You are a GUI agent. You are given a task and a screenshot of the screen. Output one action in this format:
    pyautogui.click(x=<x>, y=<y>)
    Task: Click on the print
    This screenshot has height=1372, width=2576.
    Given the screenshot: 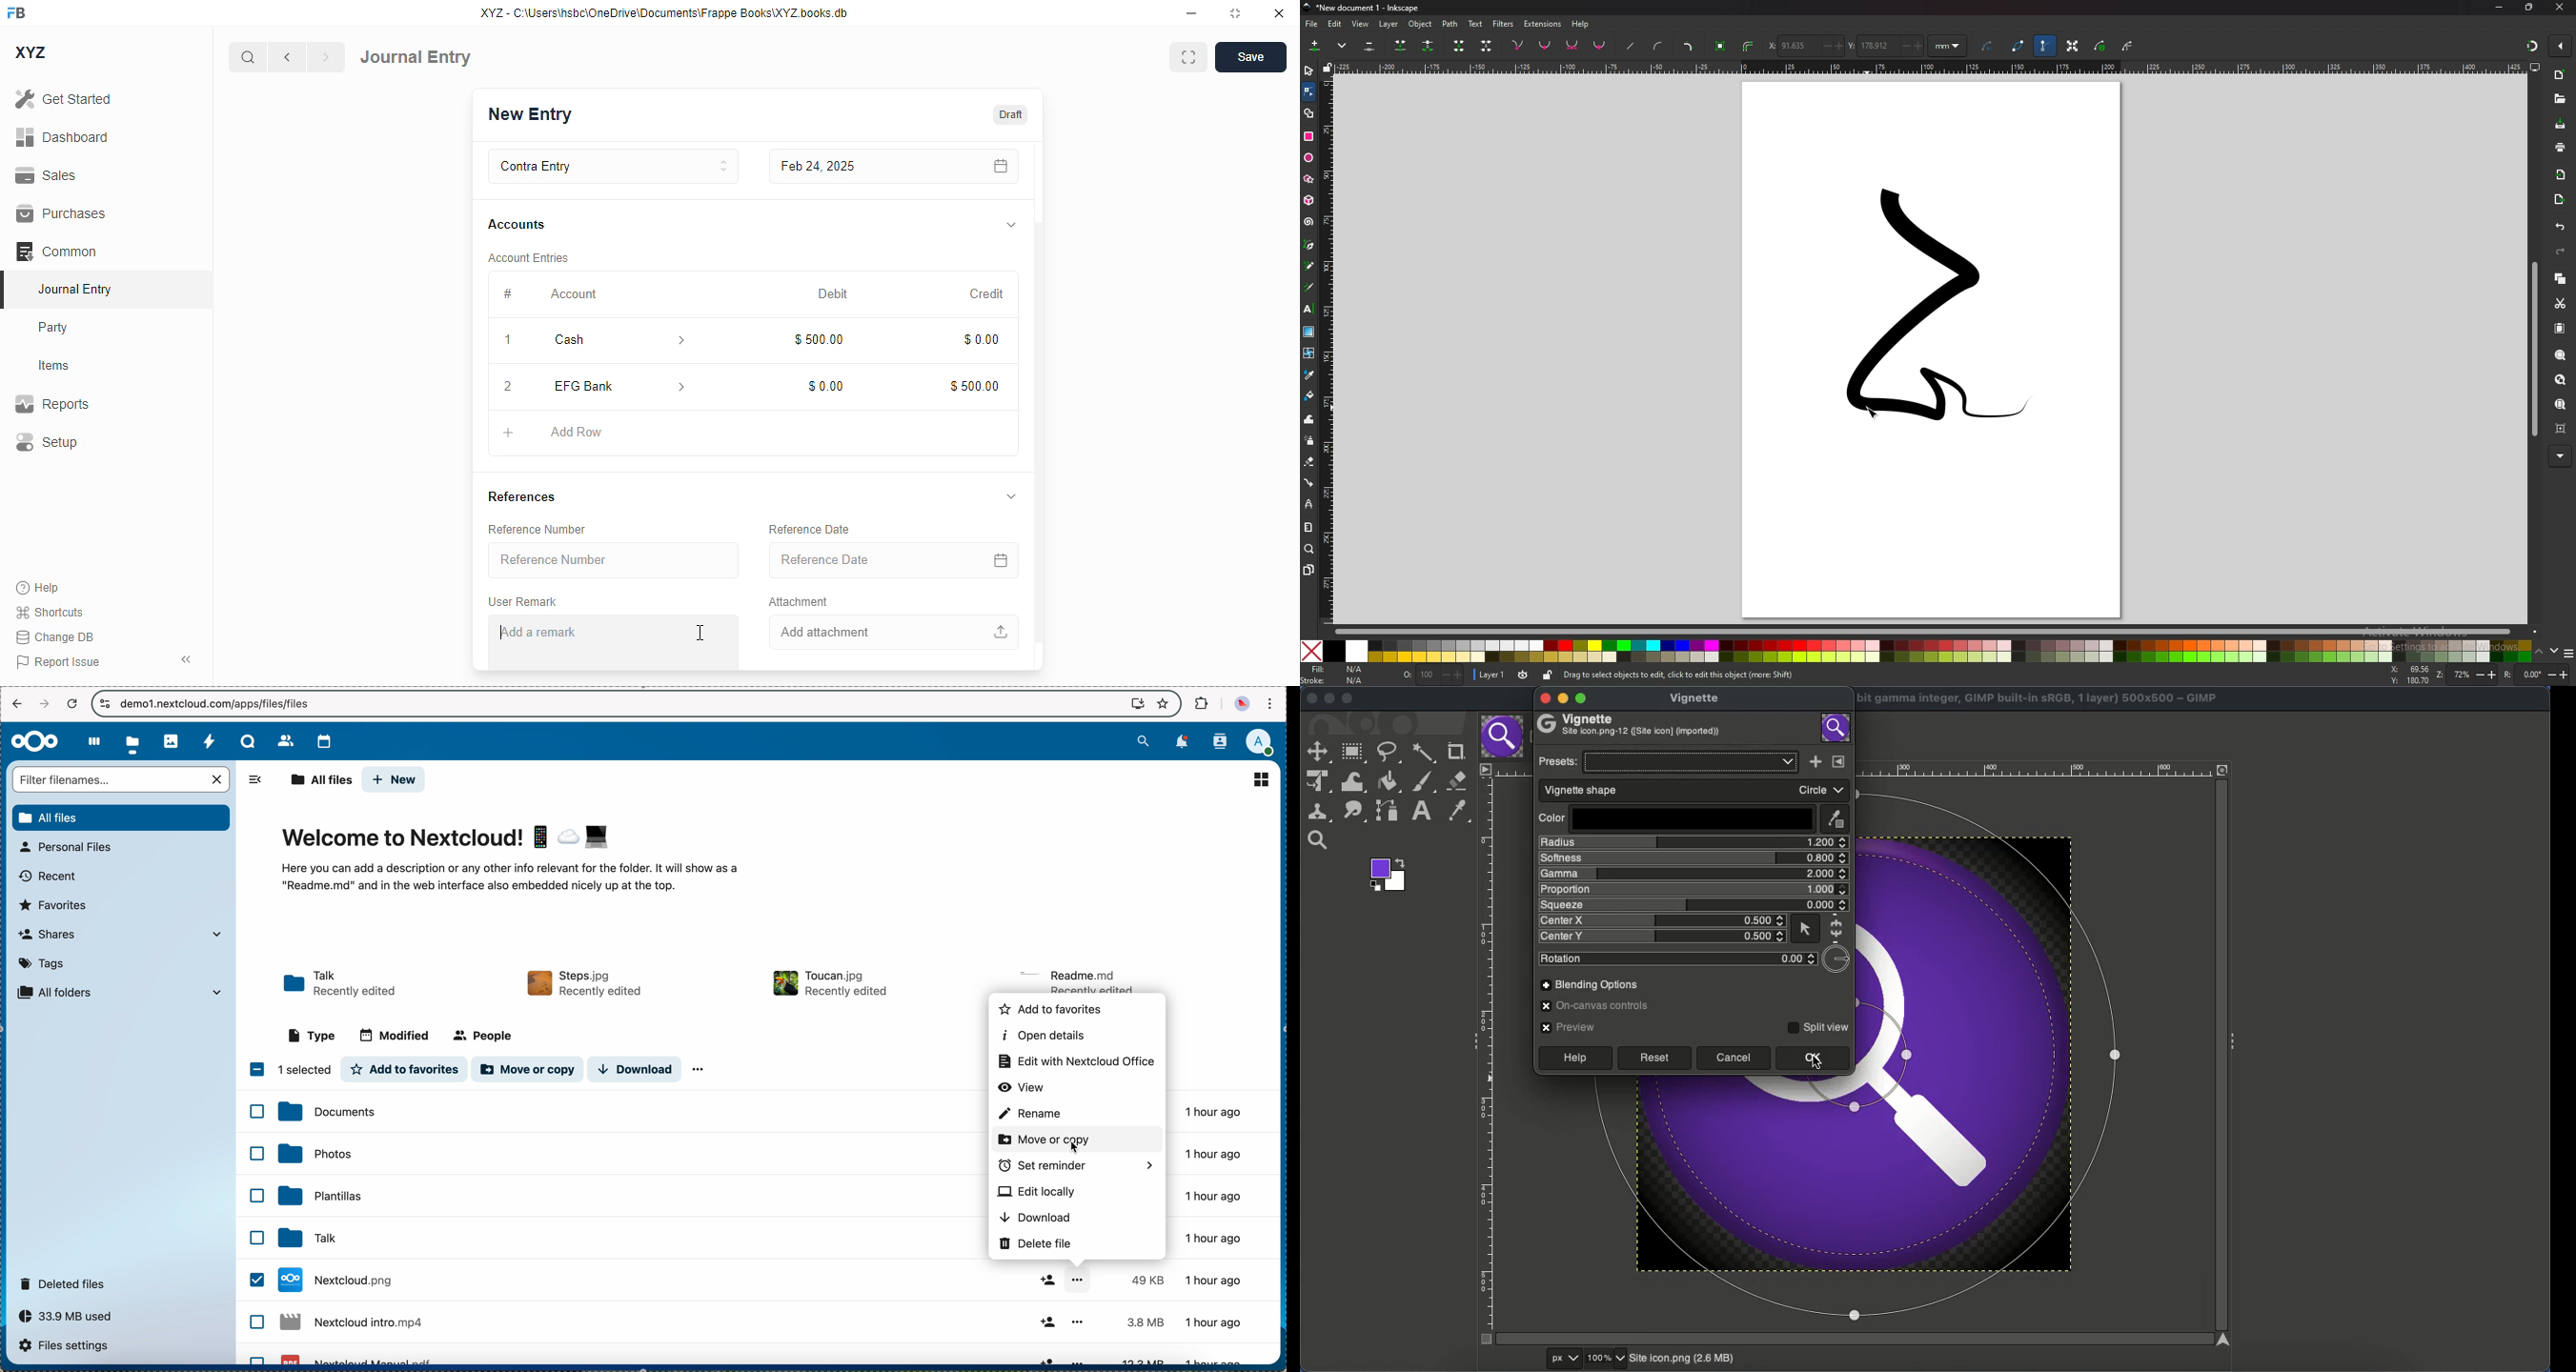 What is the action you would take?
    pyautogui.click(x=2561, y=148)
    